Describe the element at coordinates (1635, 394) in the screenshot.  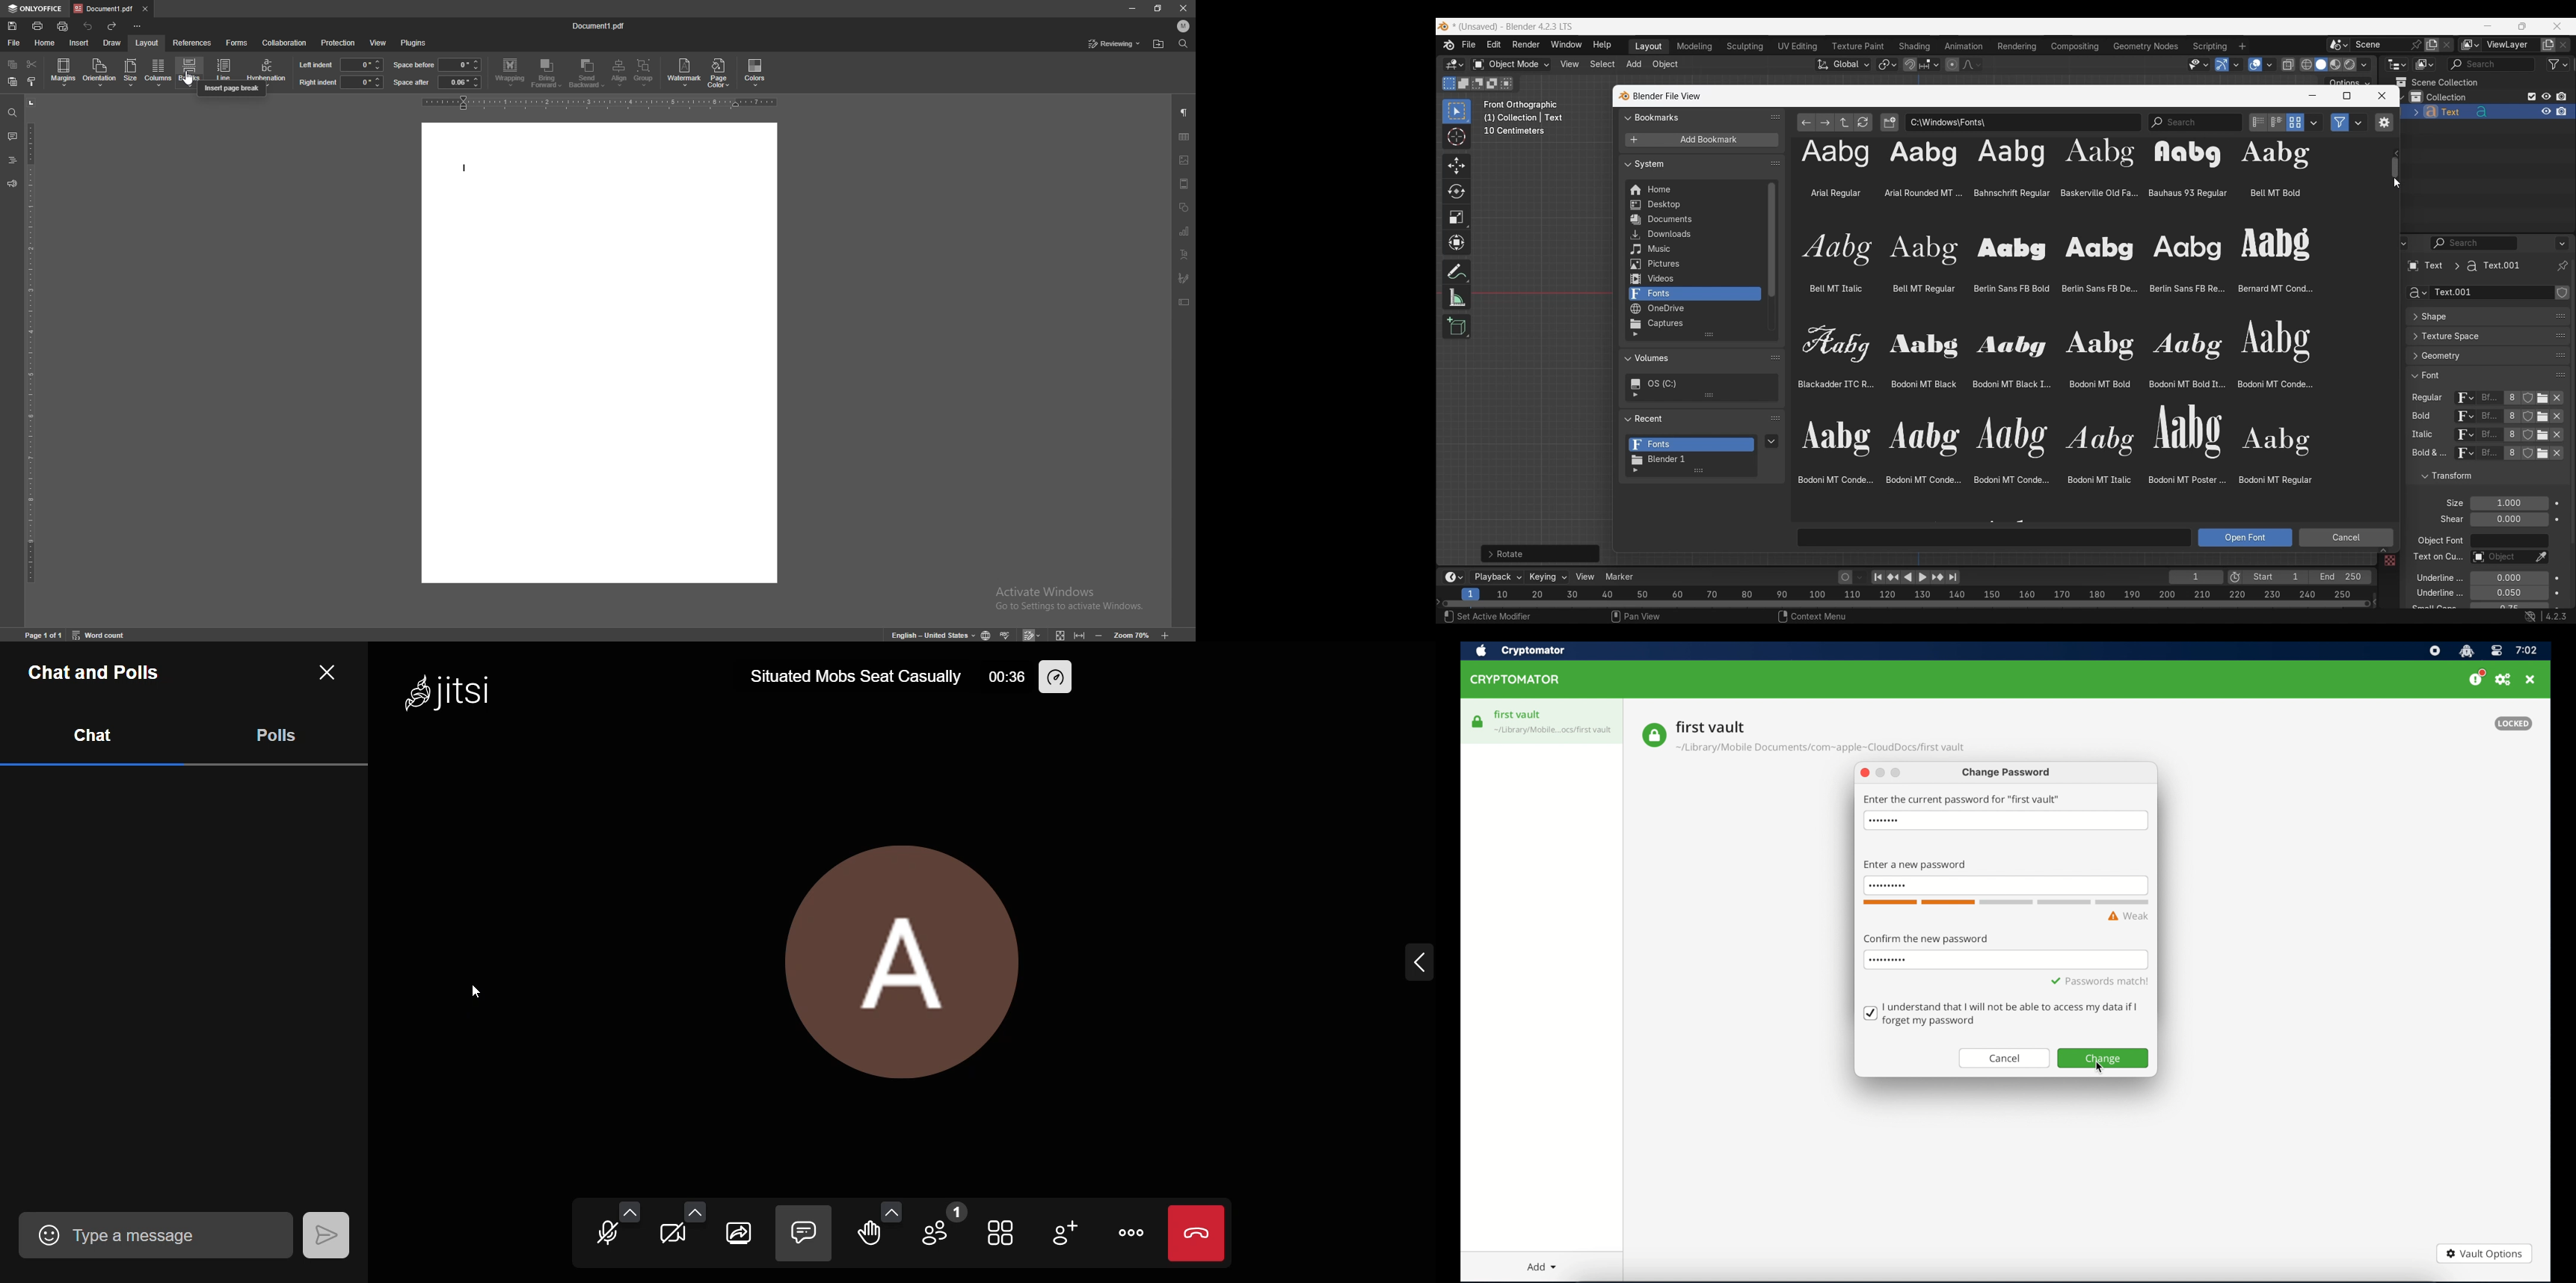
I see `Show filtering options` at that location.